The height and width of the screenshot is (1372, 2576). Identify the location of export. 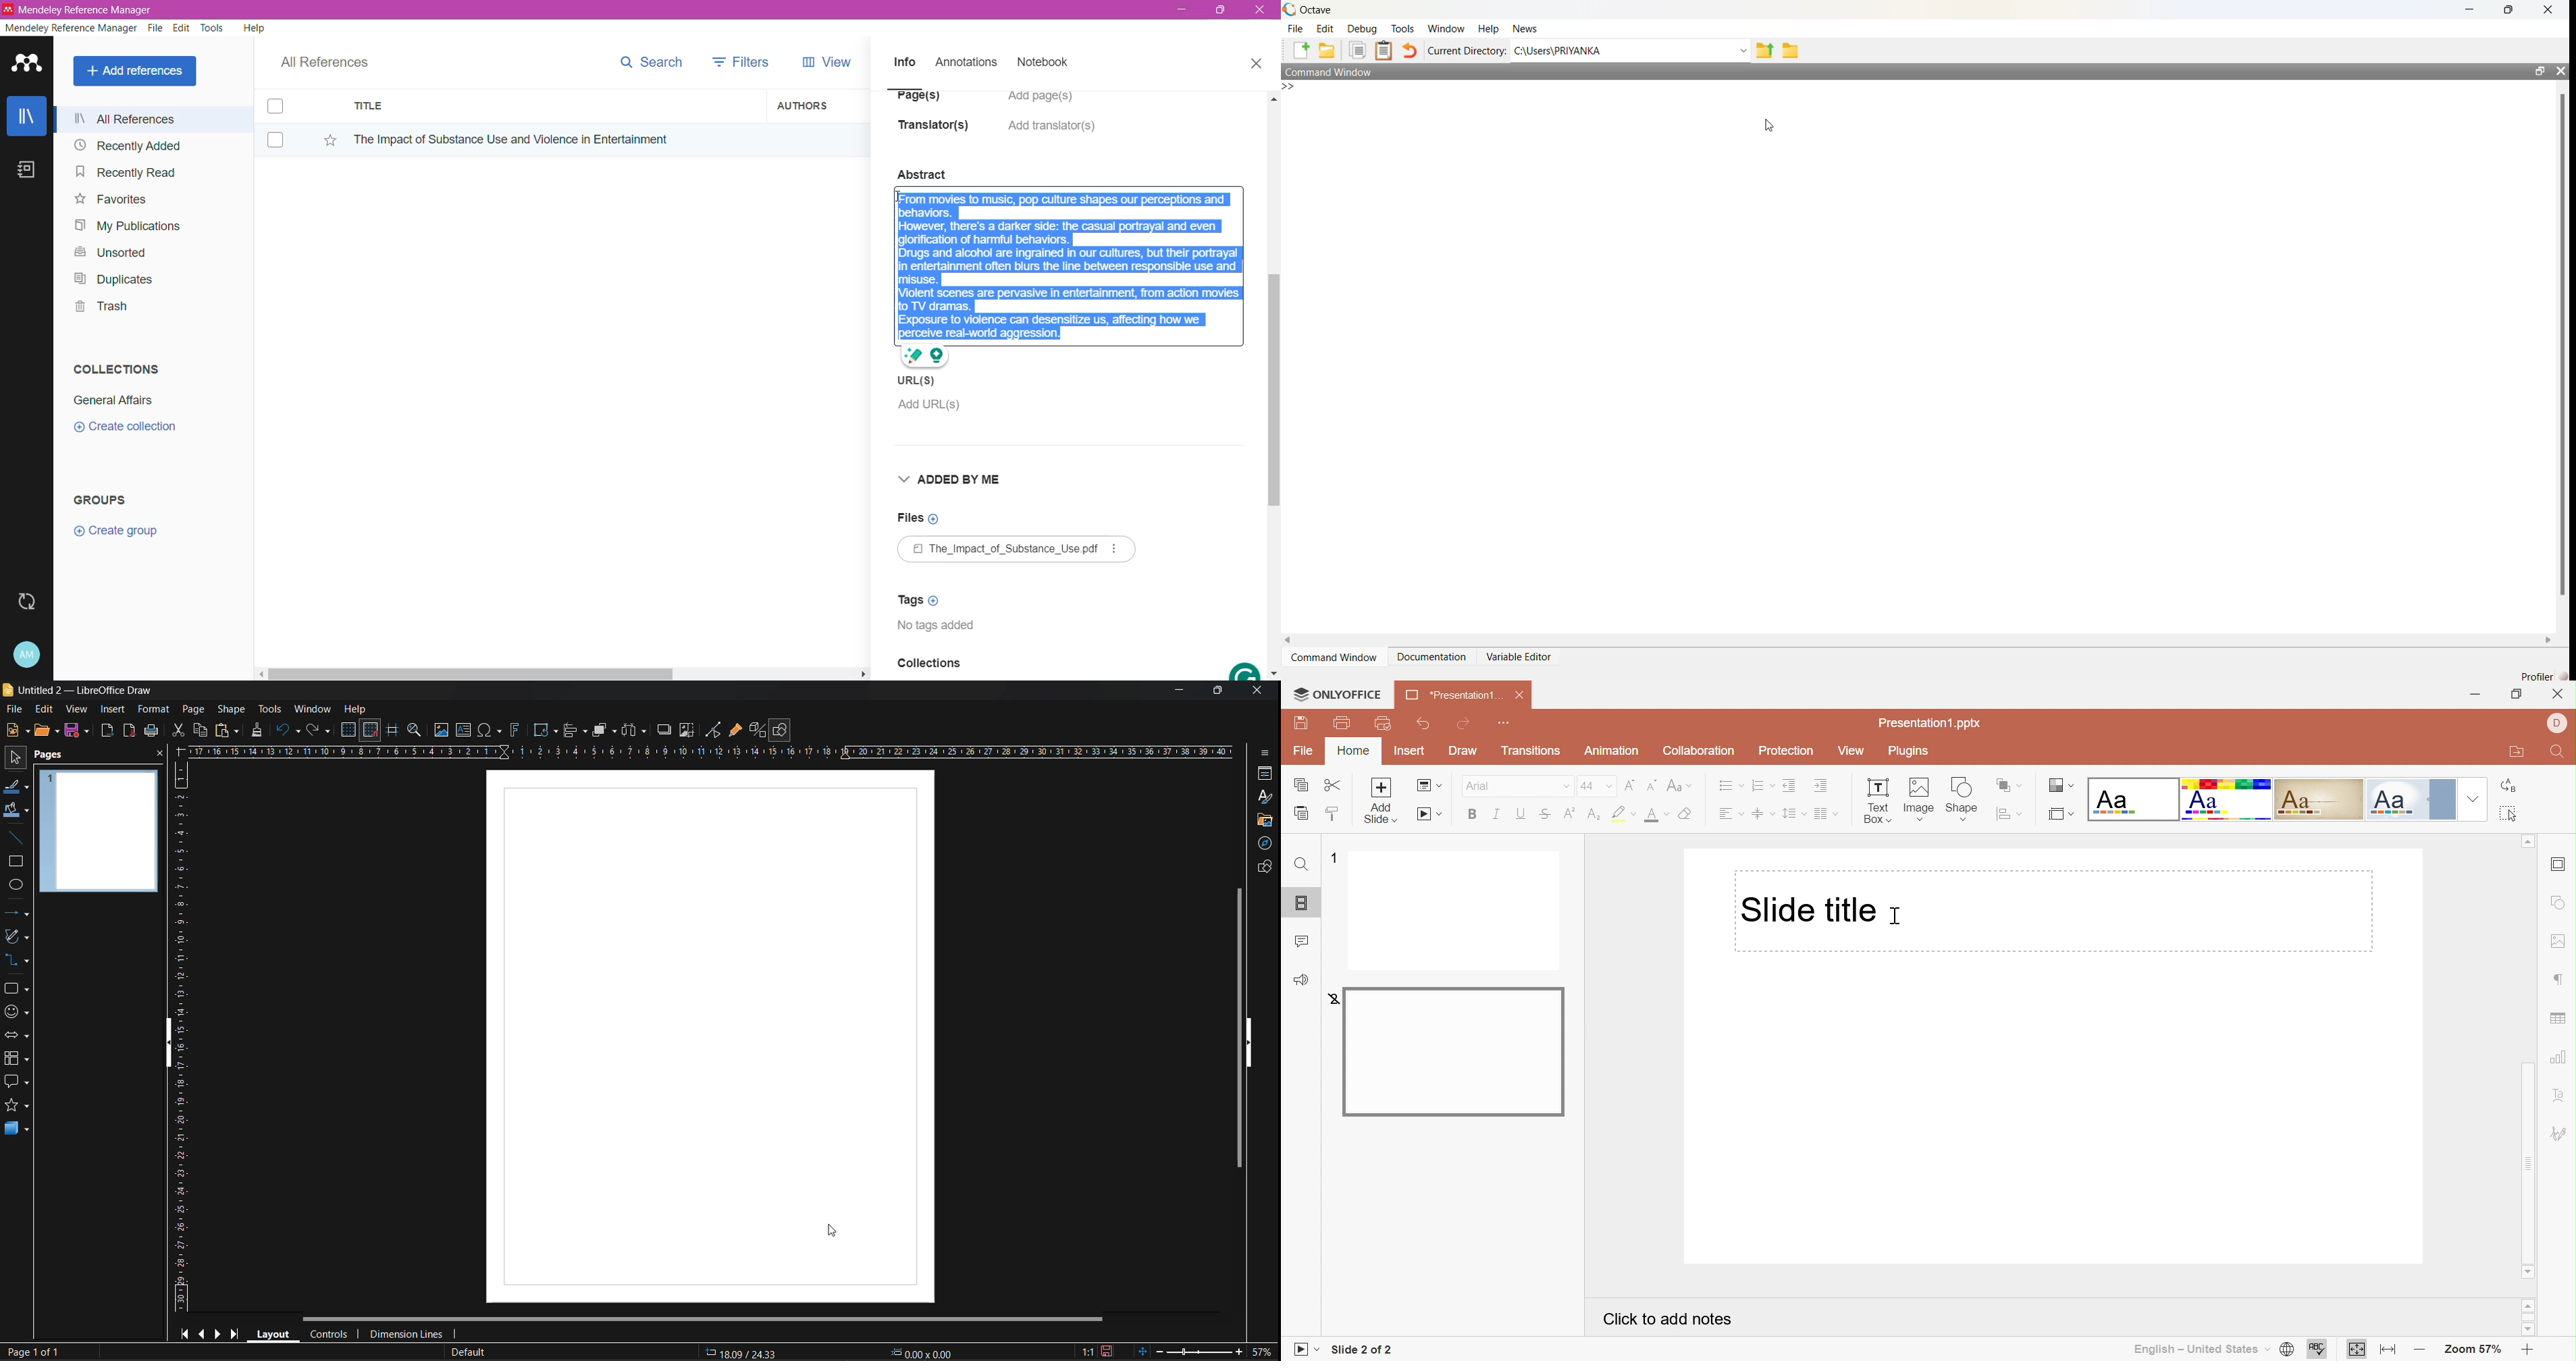
(109, 730).